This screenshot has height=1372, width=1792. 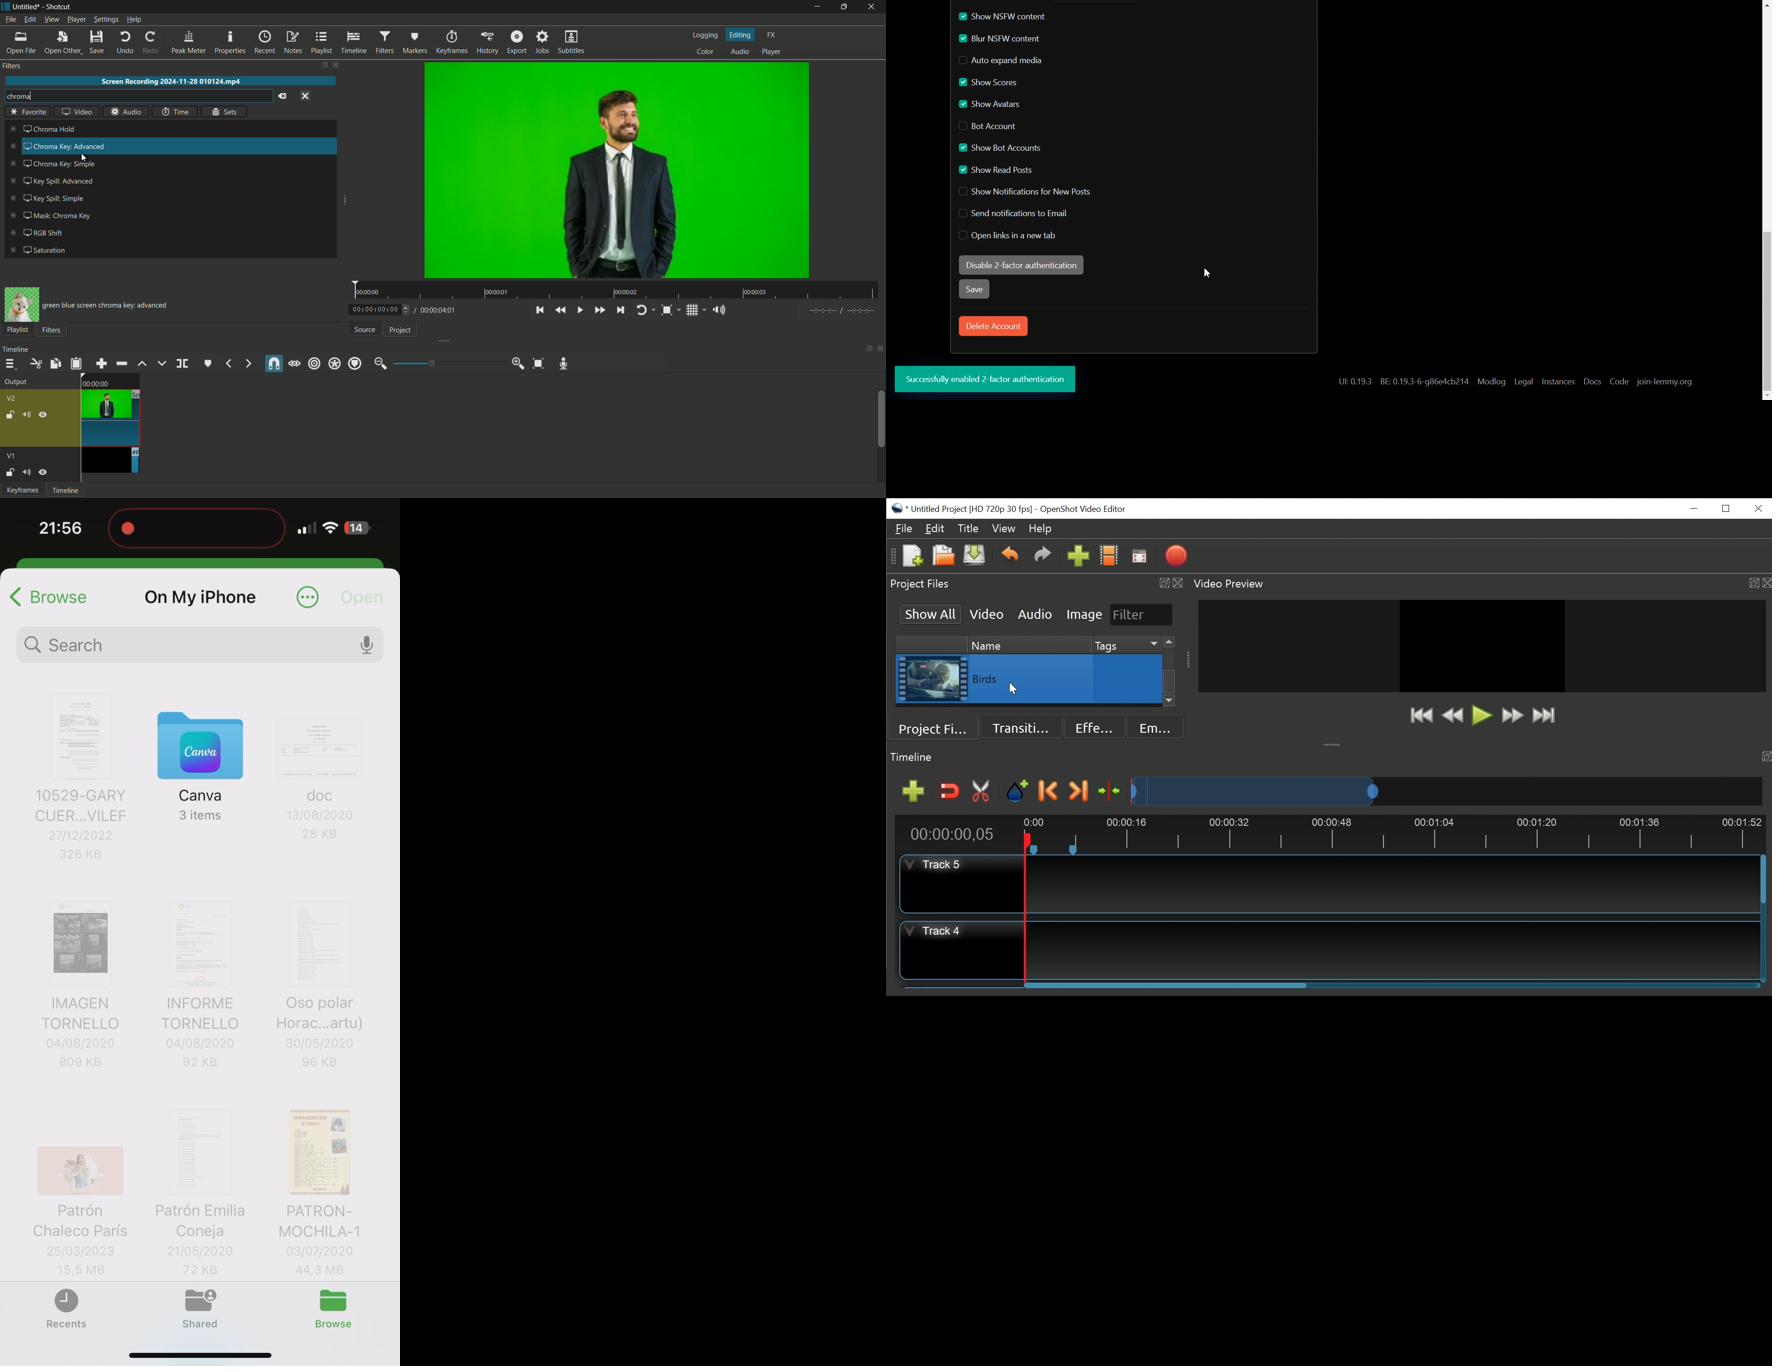 What do you see at coordinates (436, 311) in the screenshot?
I see `total time` at bounding box center [436, 311].